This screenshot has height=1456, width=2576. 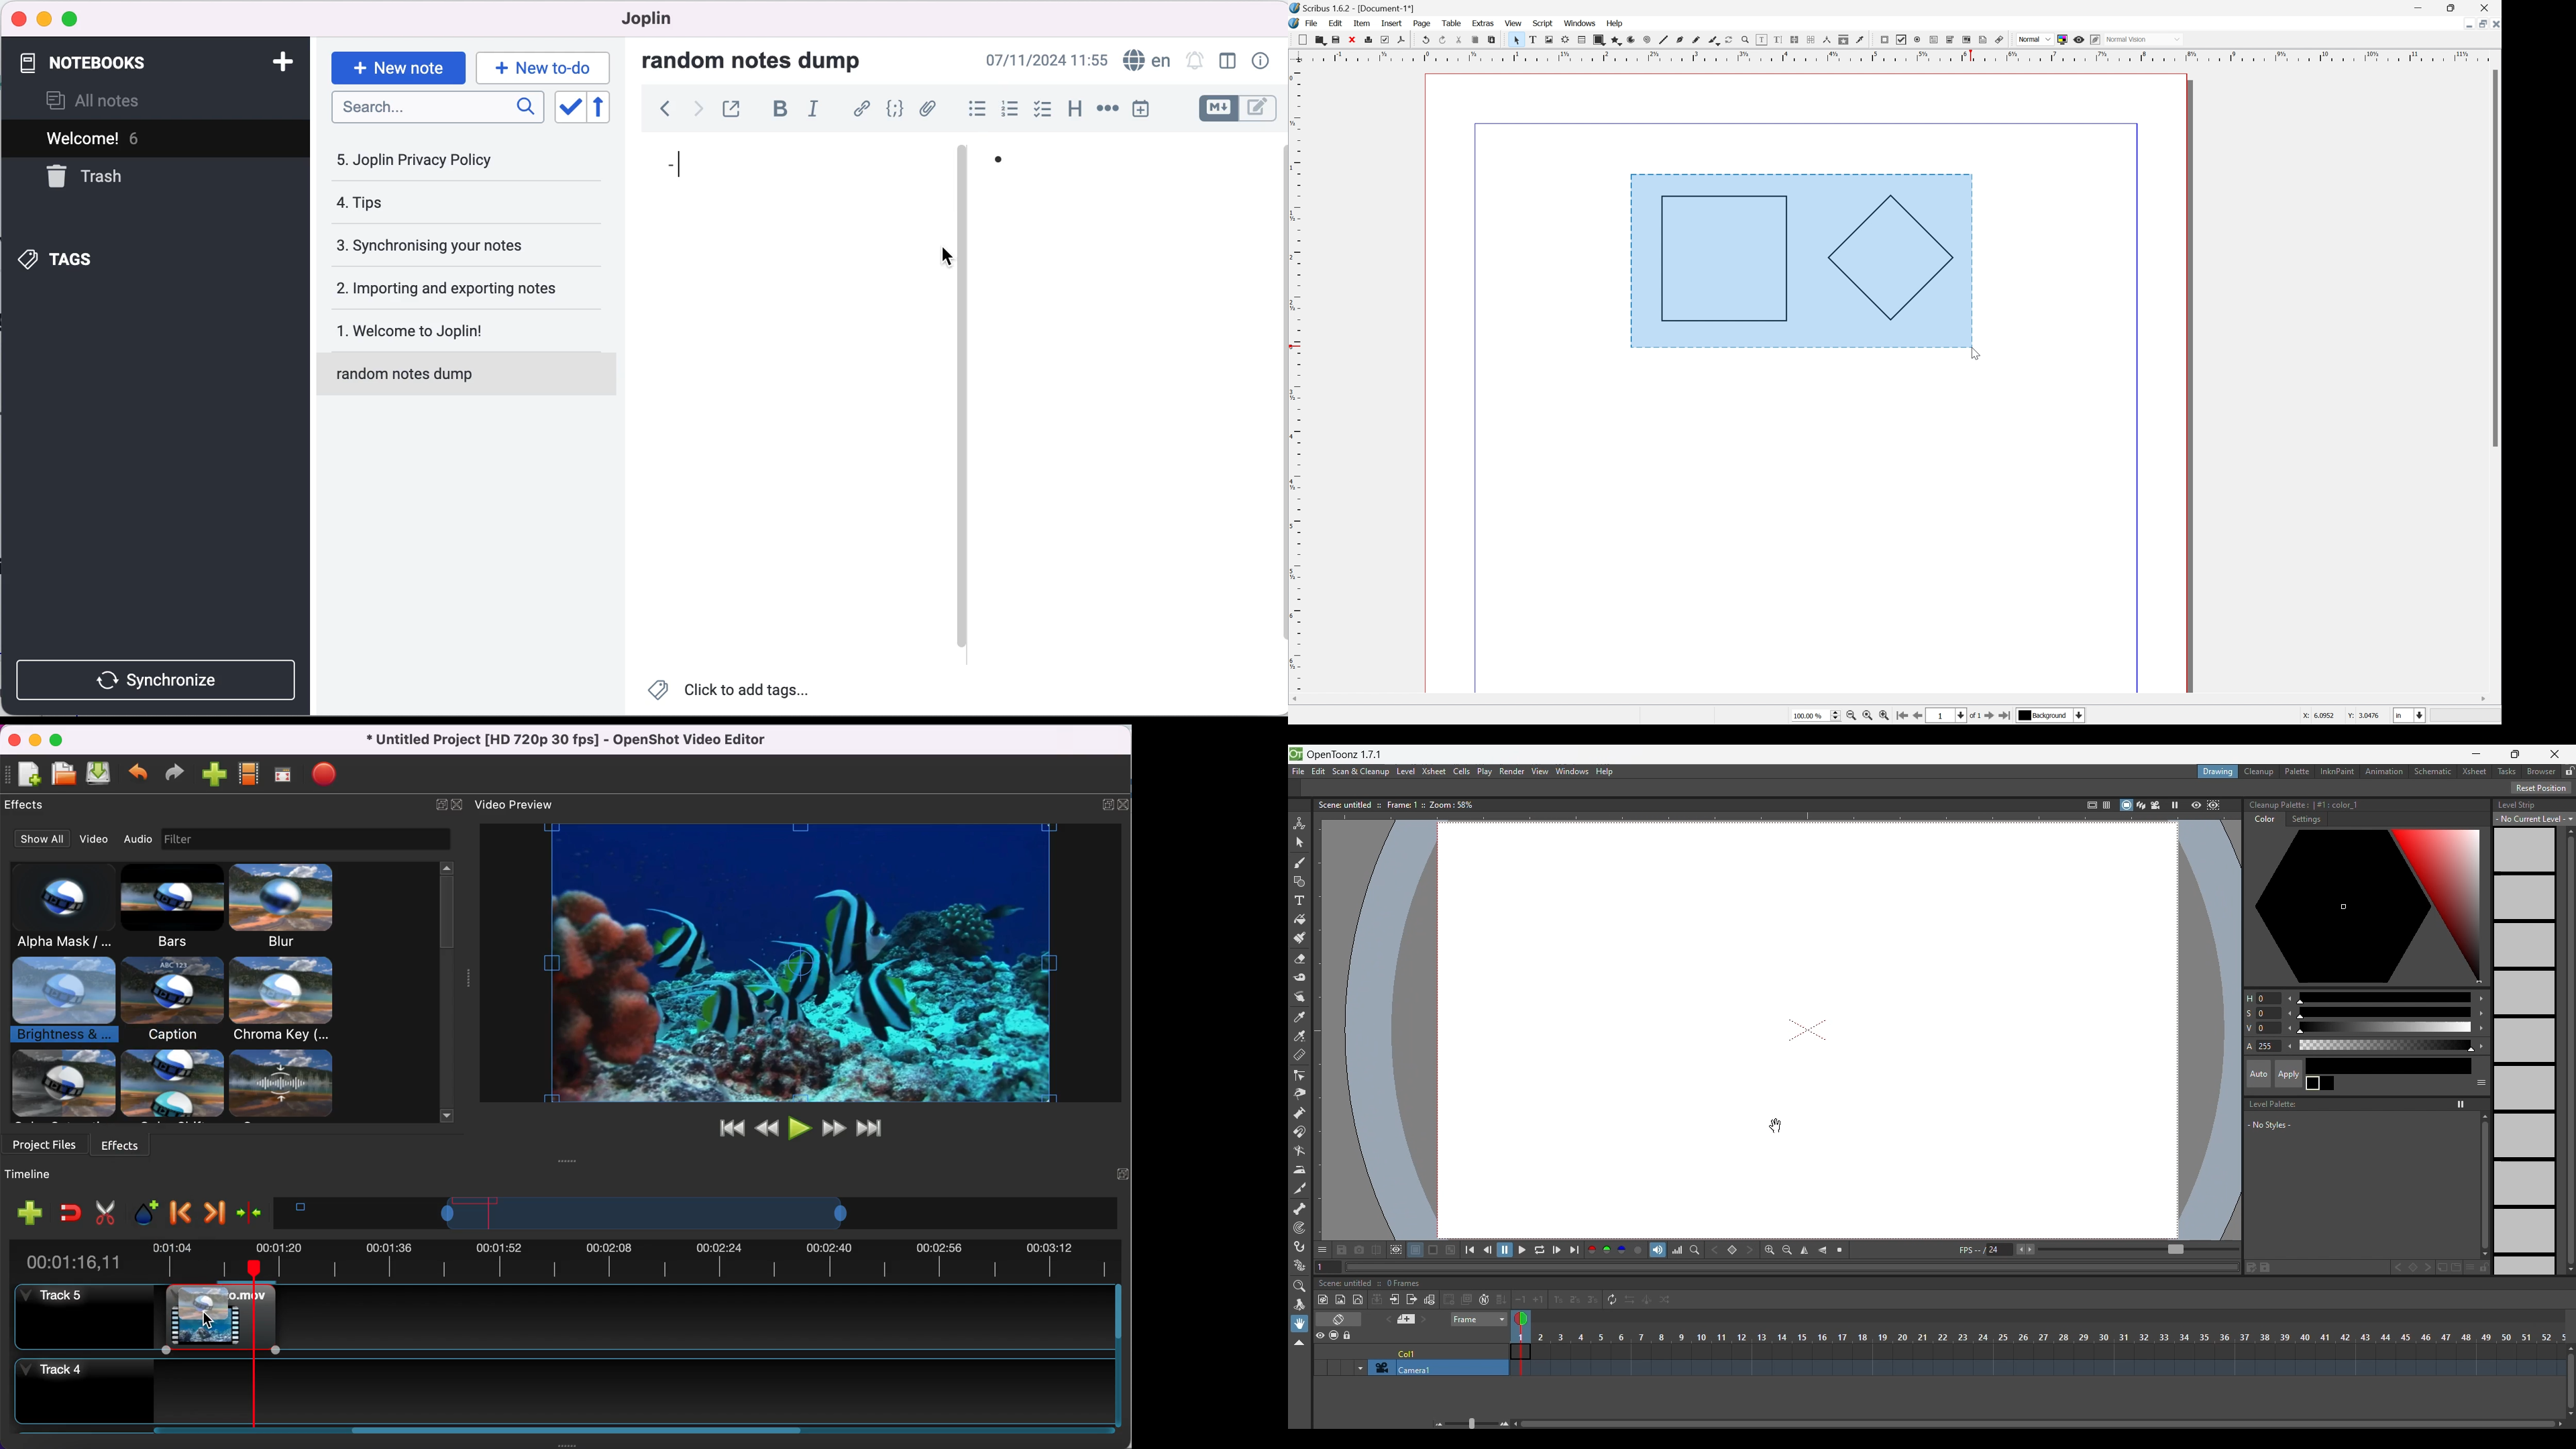 What do you see at coordinates (1071, 110) in the screenshot?
I see `heading` at bounding box center [1071, 110].